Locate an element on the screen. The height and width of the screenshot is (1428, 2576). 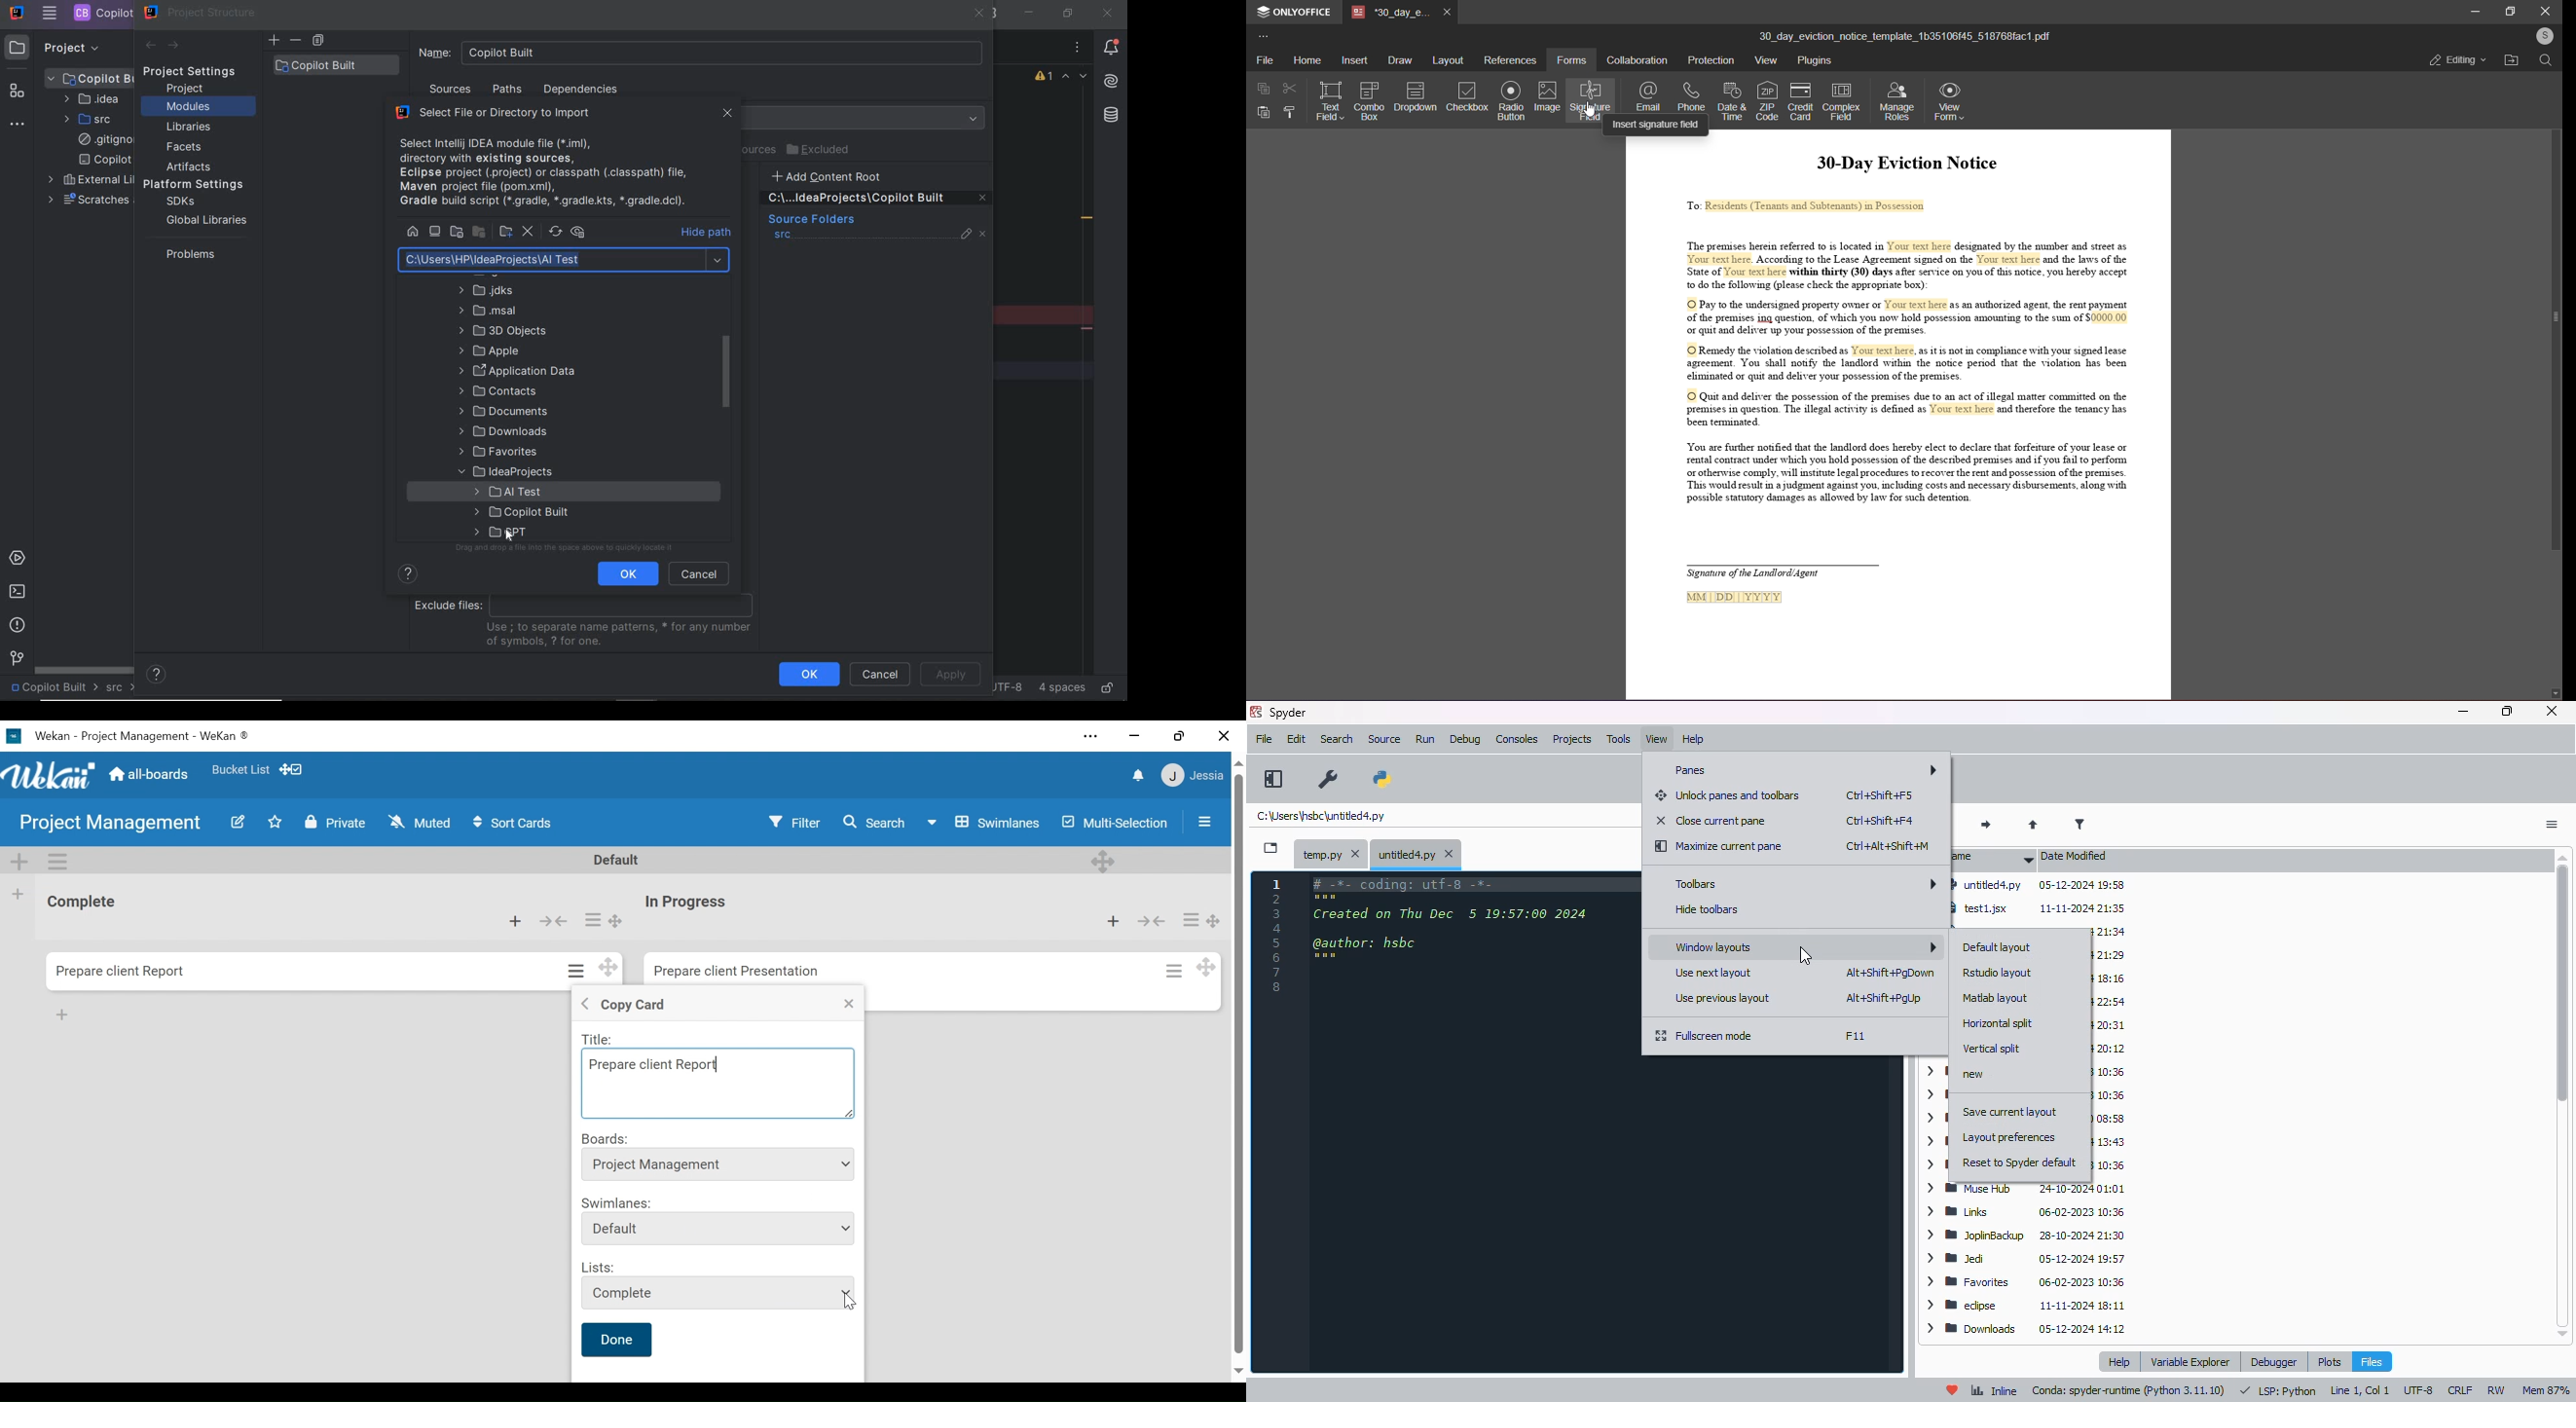
down is located at coordinates (2553, 689).